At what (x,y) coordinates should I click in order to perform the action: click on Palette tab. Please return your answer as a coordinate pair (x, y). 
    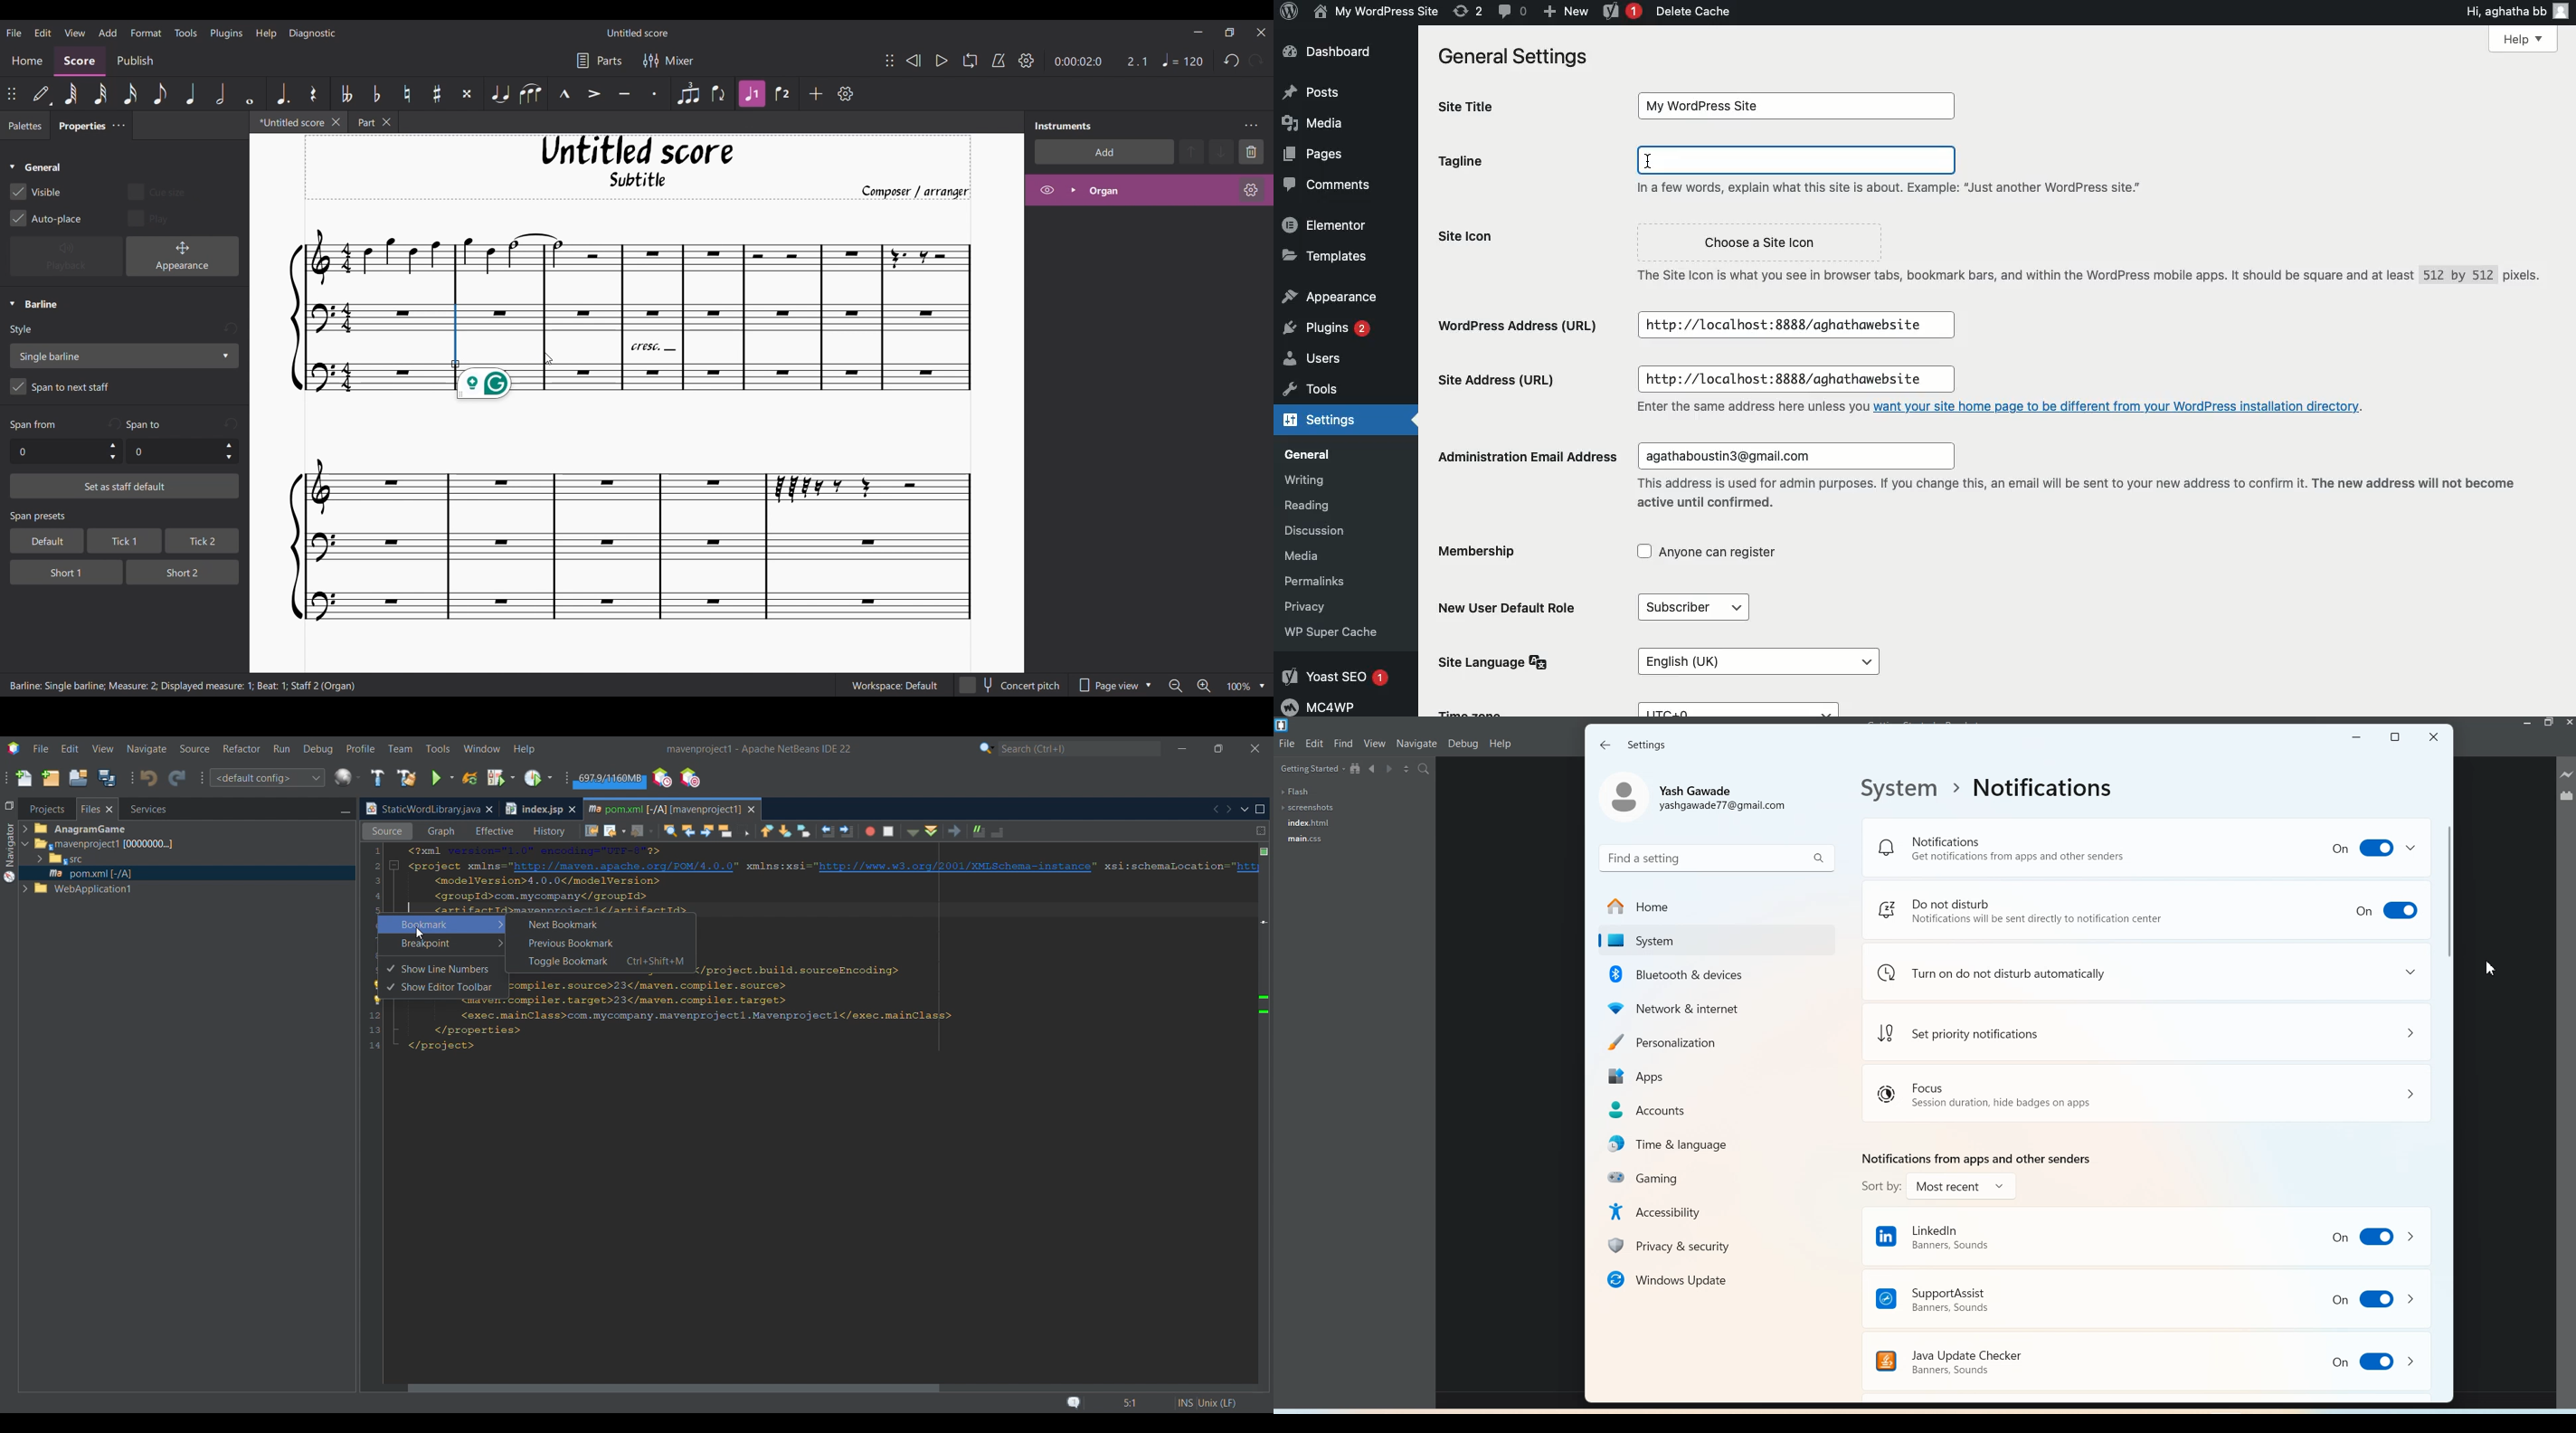
    Looking at the image, I should click on (23, 126).